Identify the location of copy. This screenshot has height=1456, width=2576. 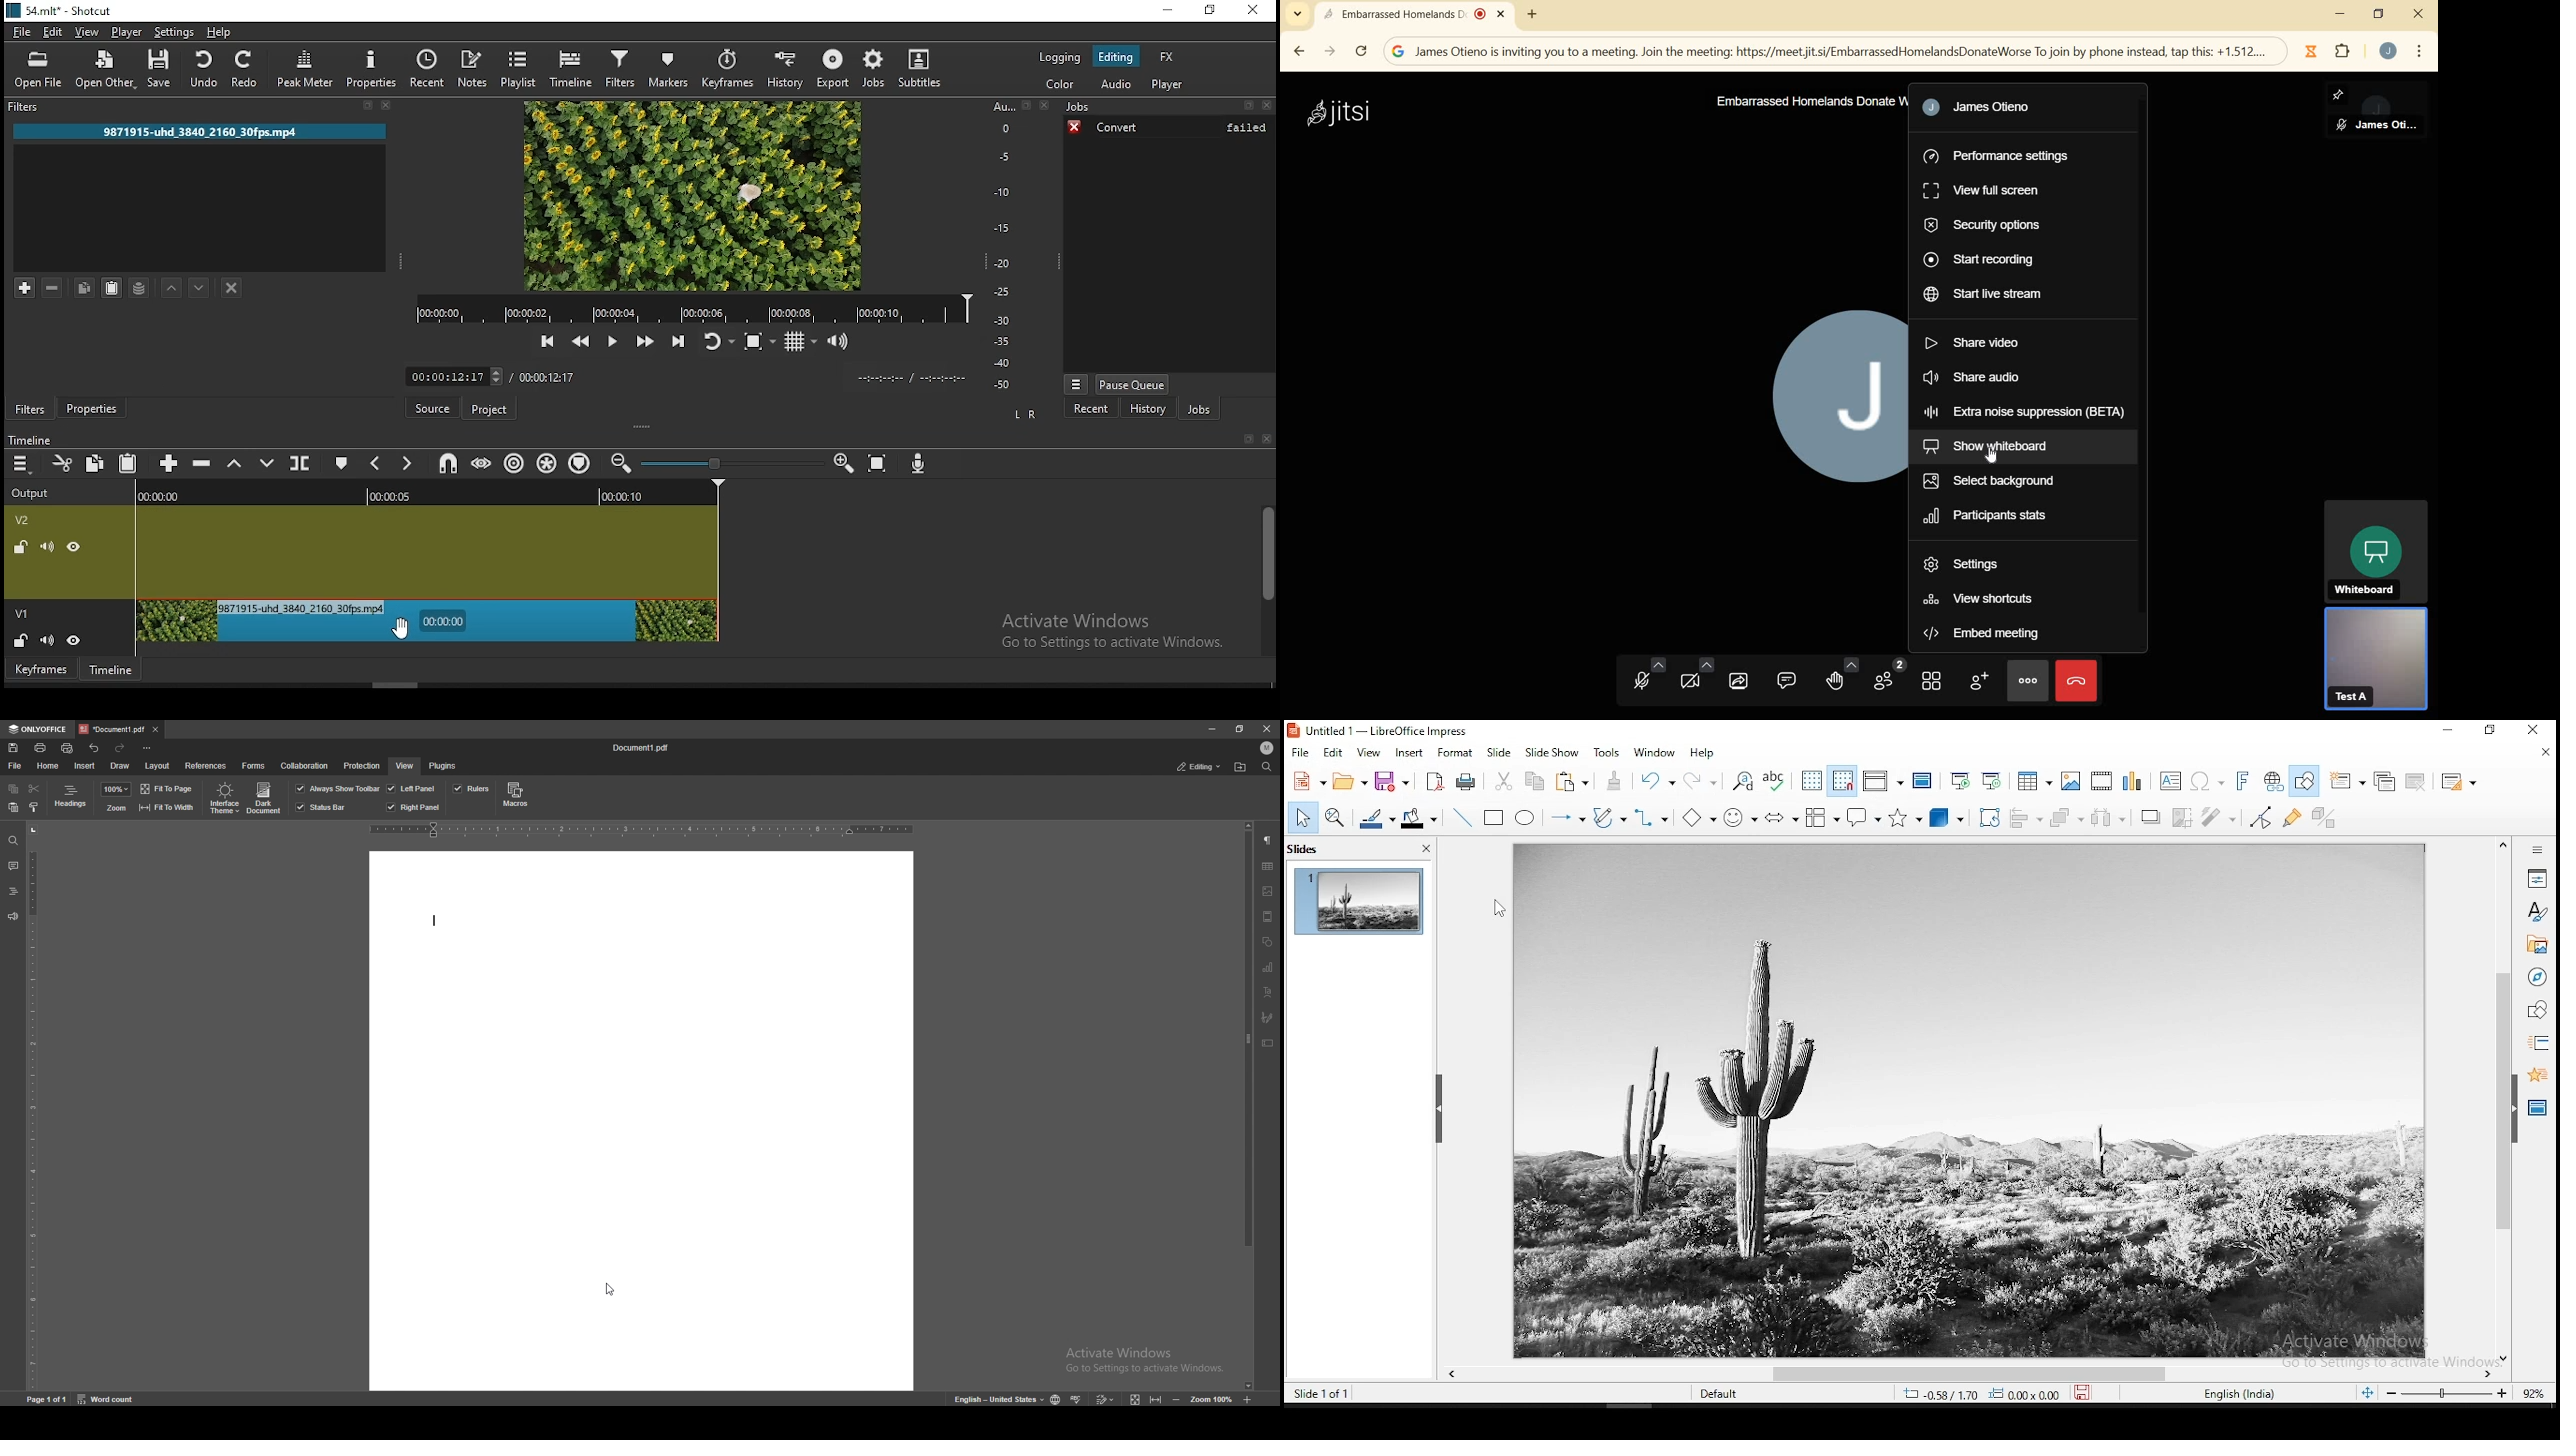
(1539, 784).